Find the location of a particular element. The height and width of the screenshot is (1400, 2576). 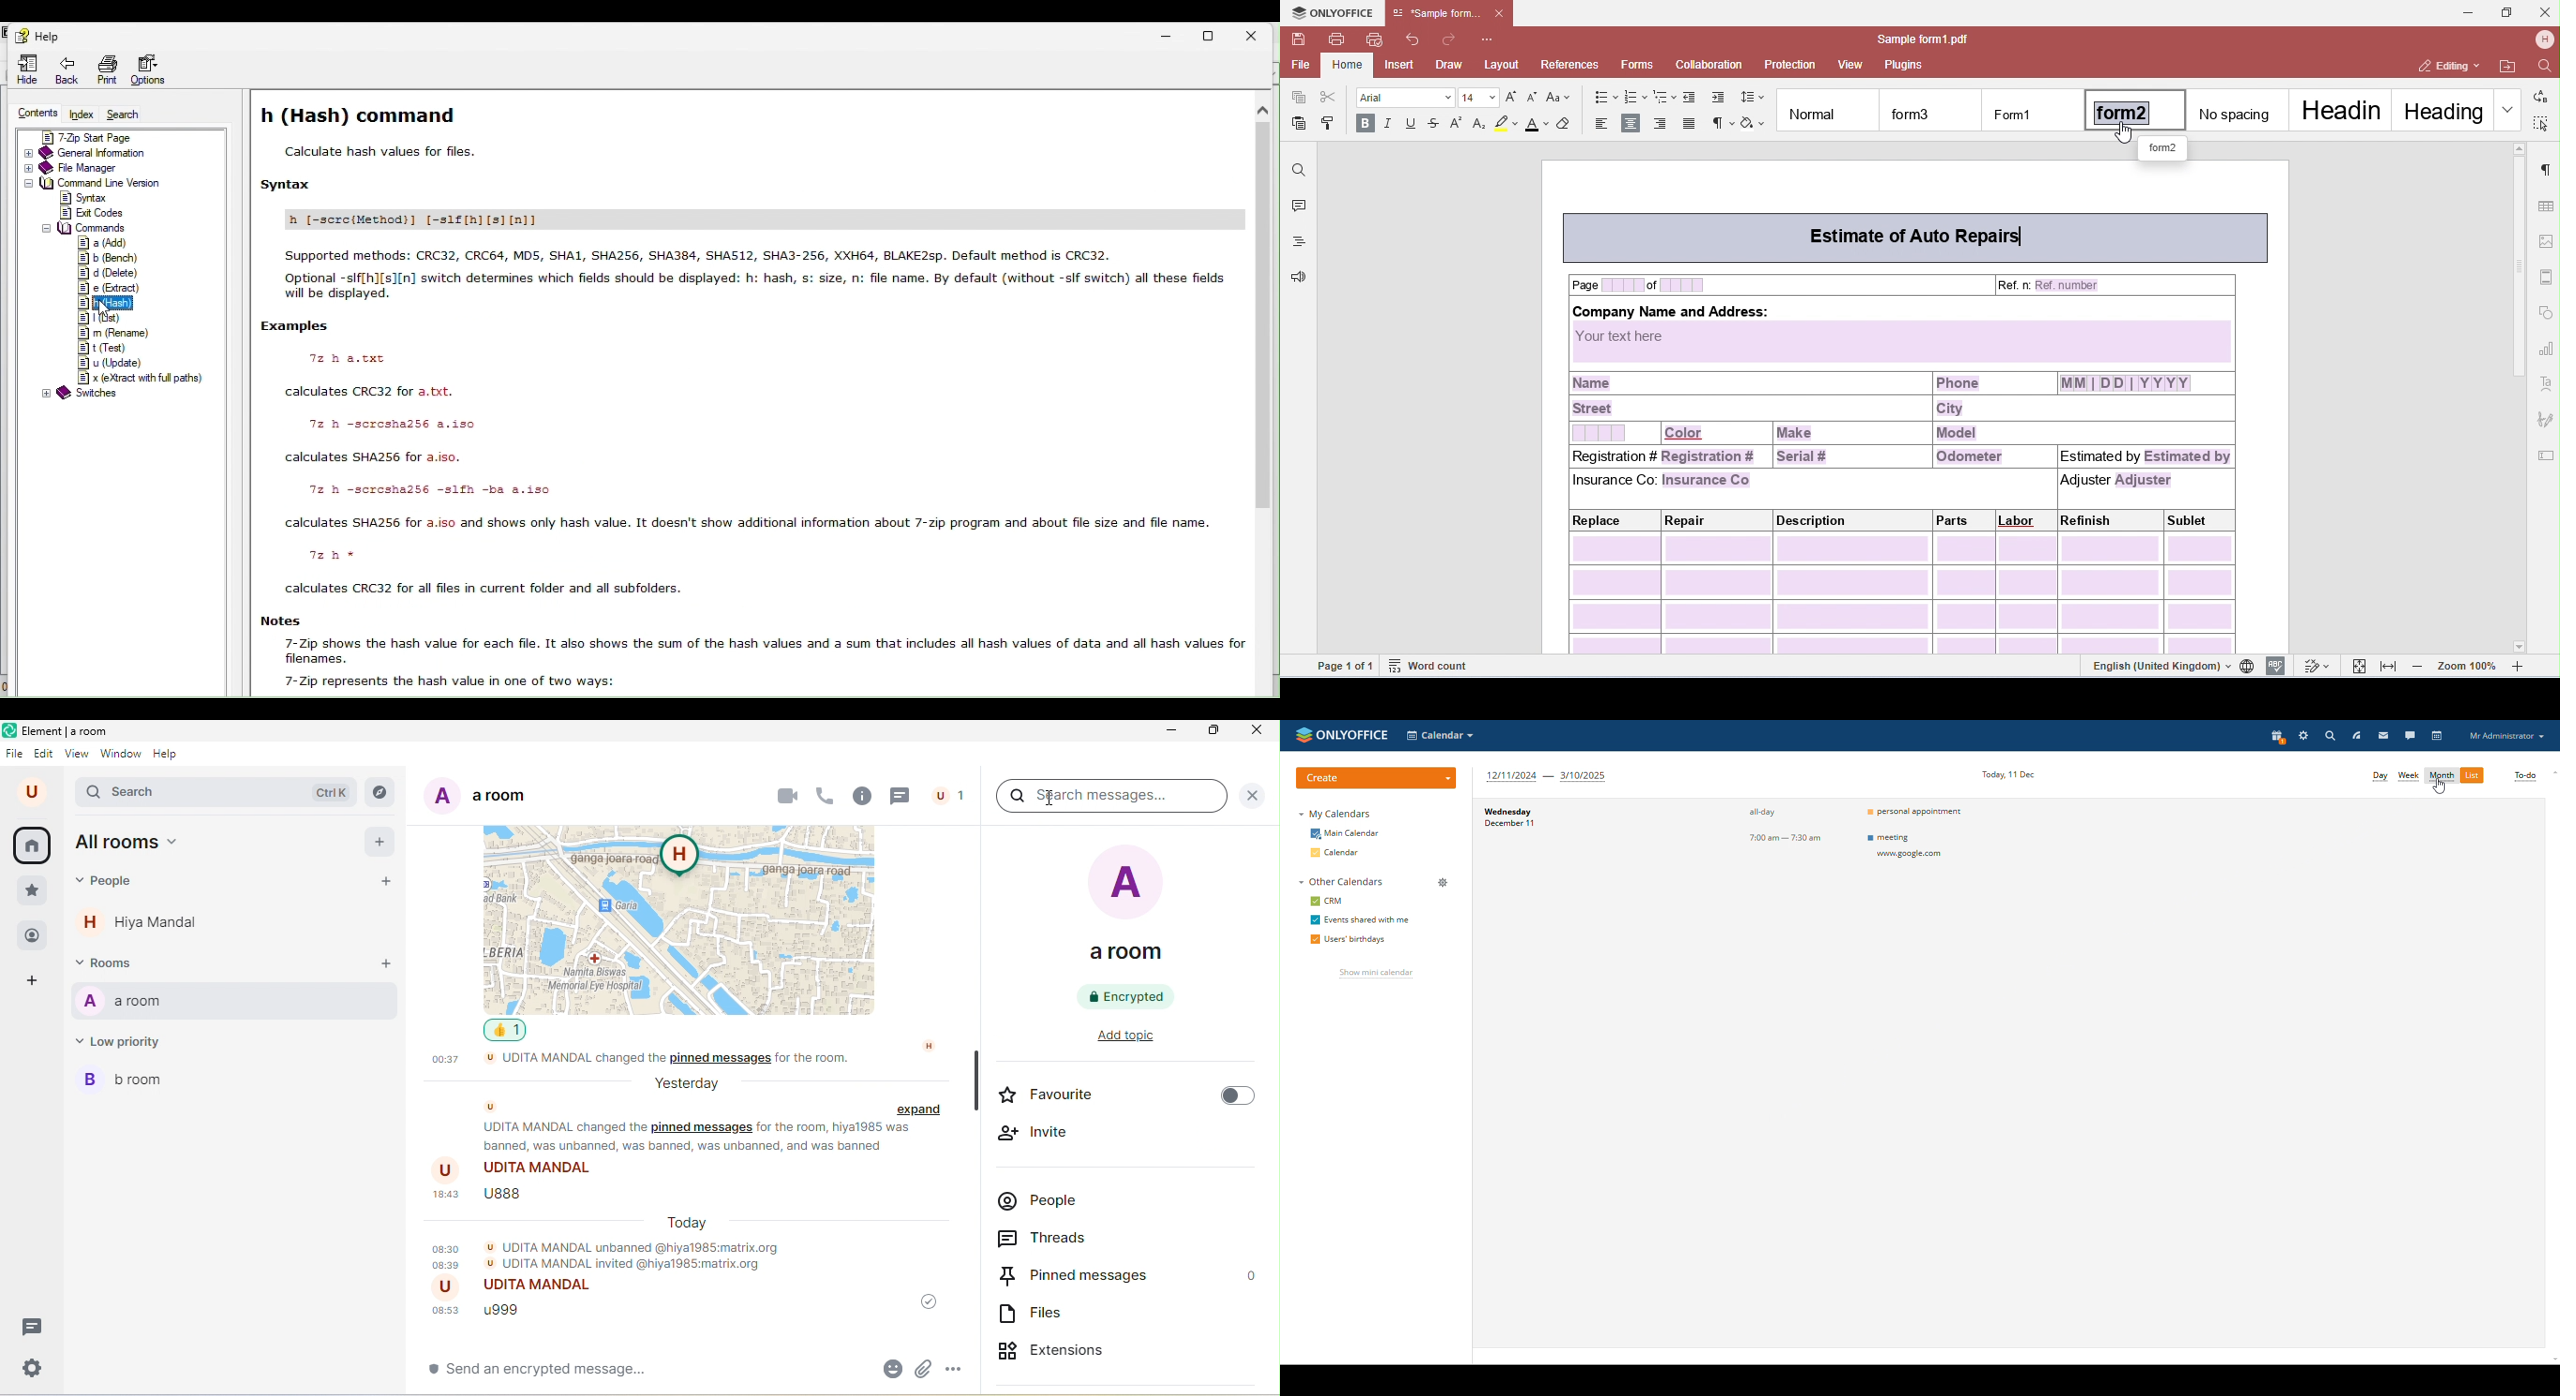

add topic is located at coordinates (1139, 1039).